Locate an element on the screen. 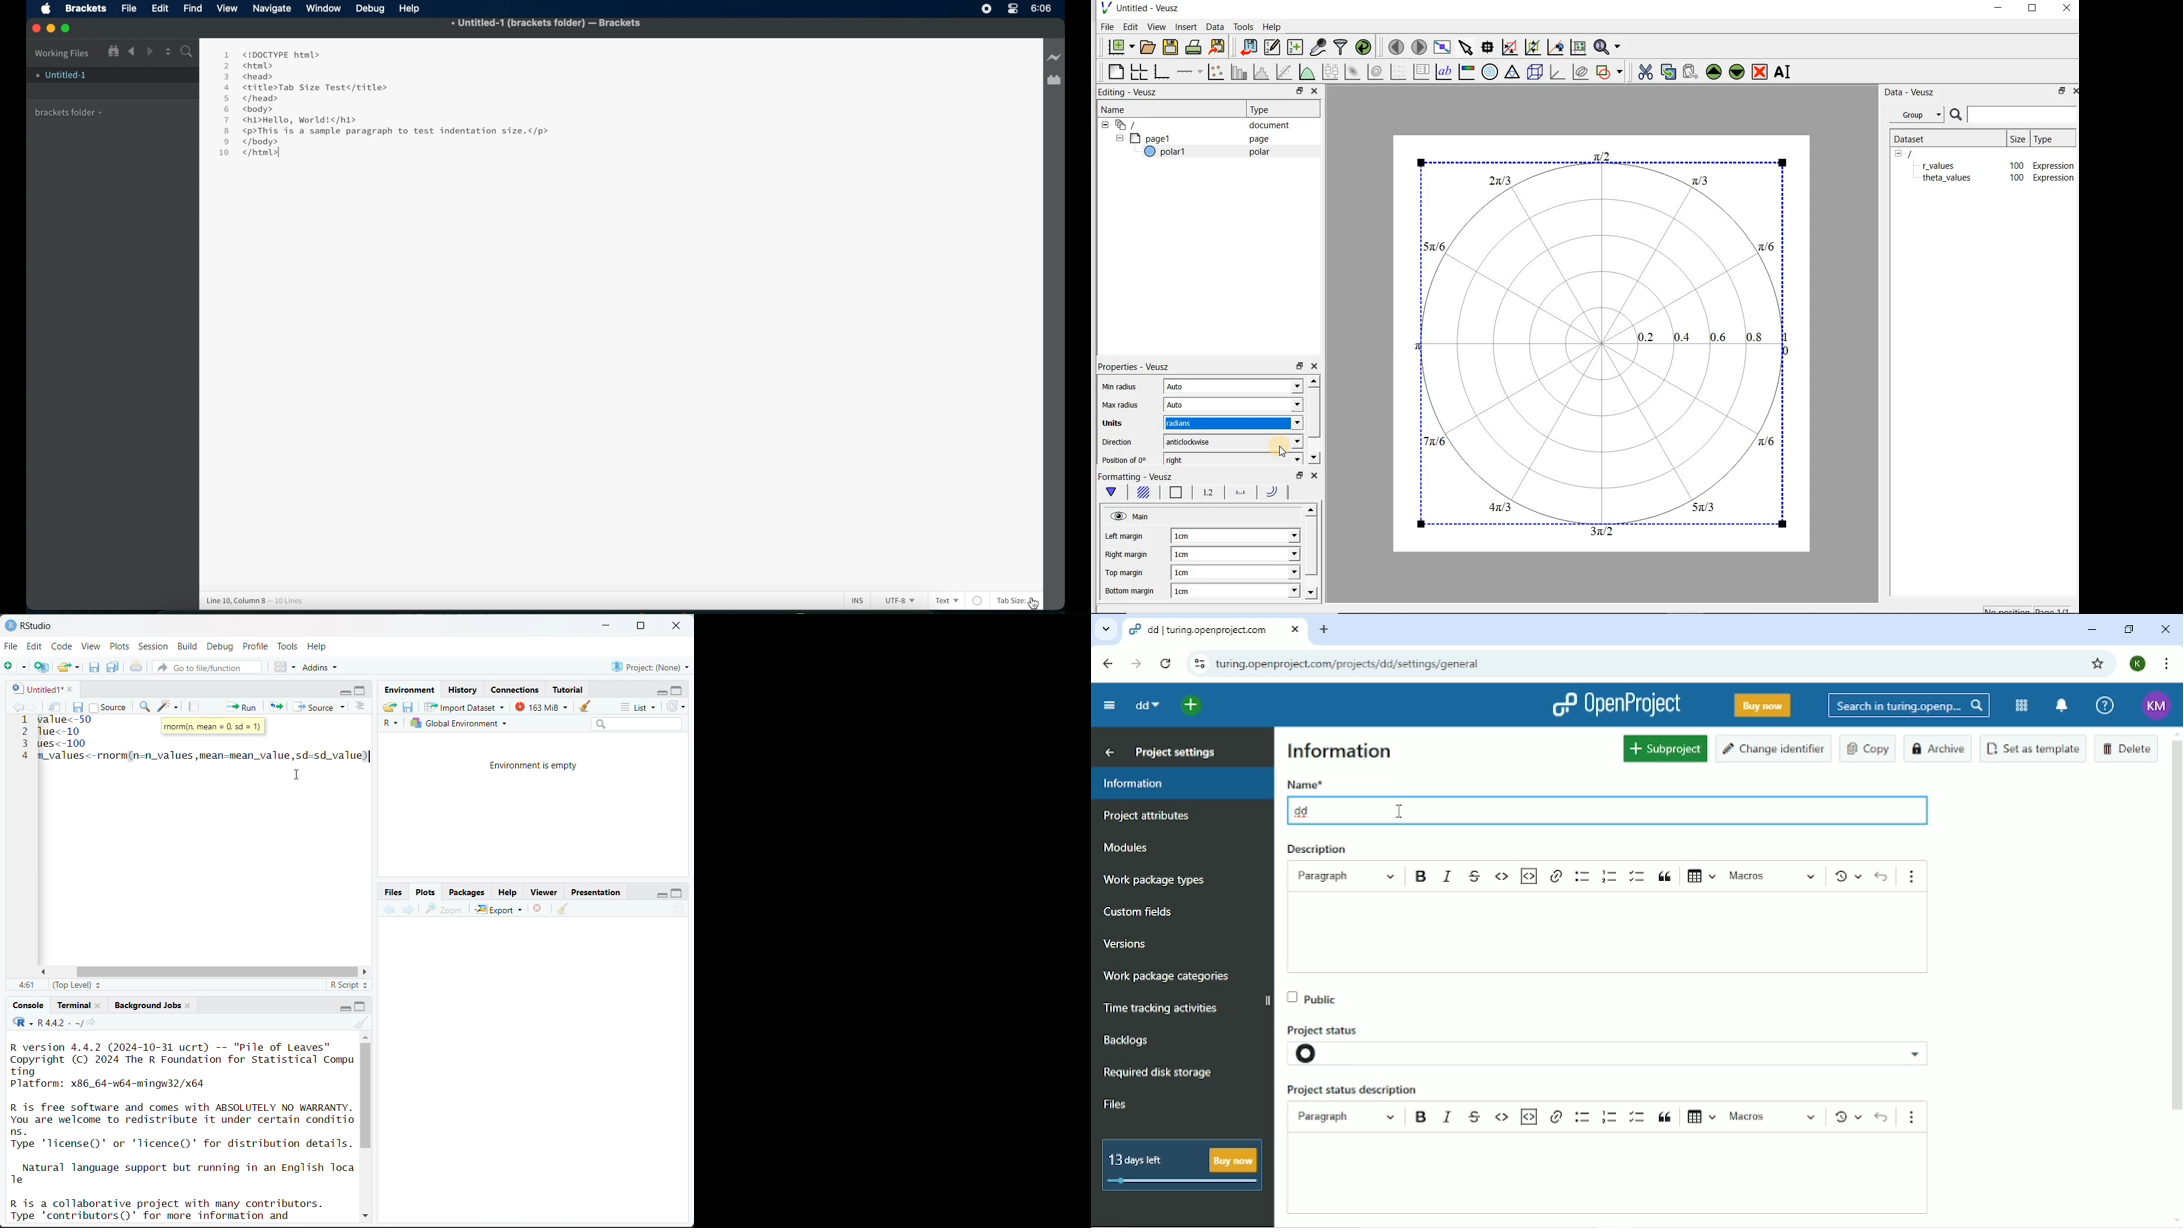 The height and width of the screenshot is (1232, 2184). Forward is located at coordinates (1136, 665).